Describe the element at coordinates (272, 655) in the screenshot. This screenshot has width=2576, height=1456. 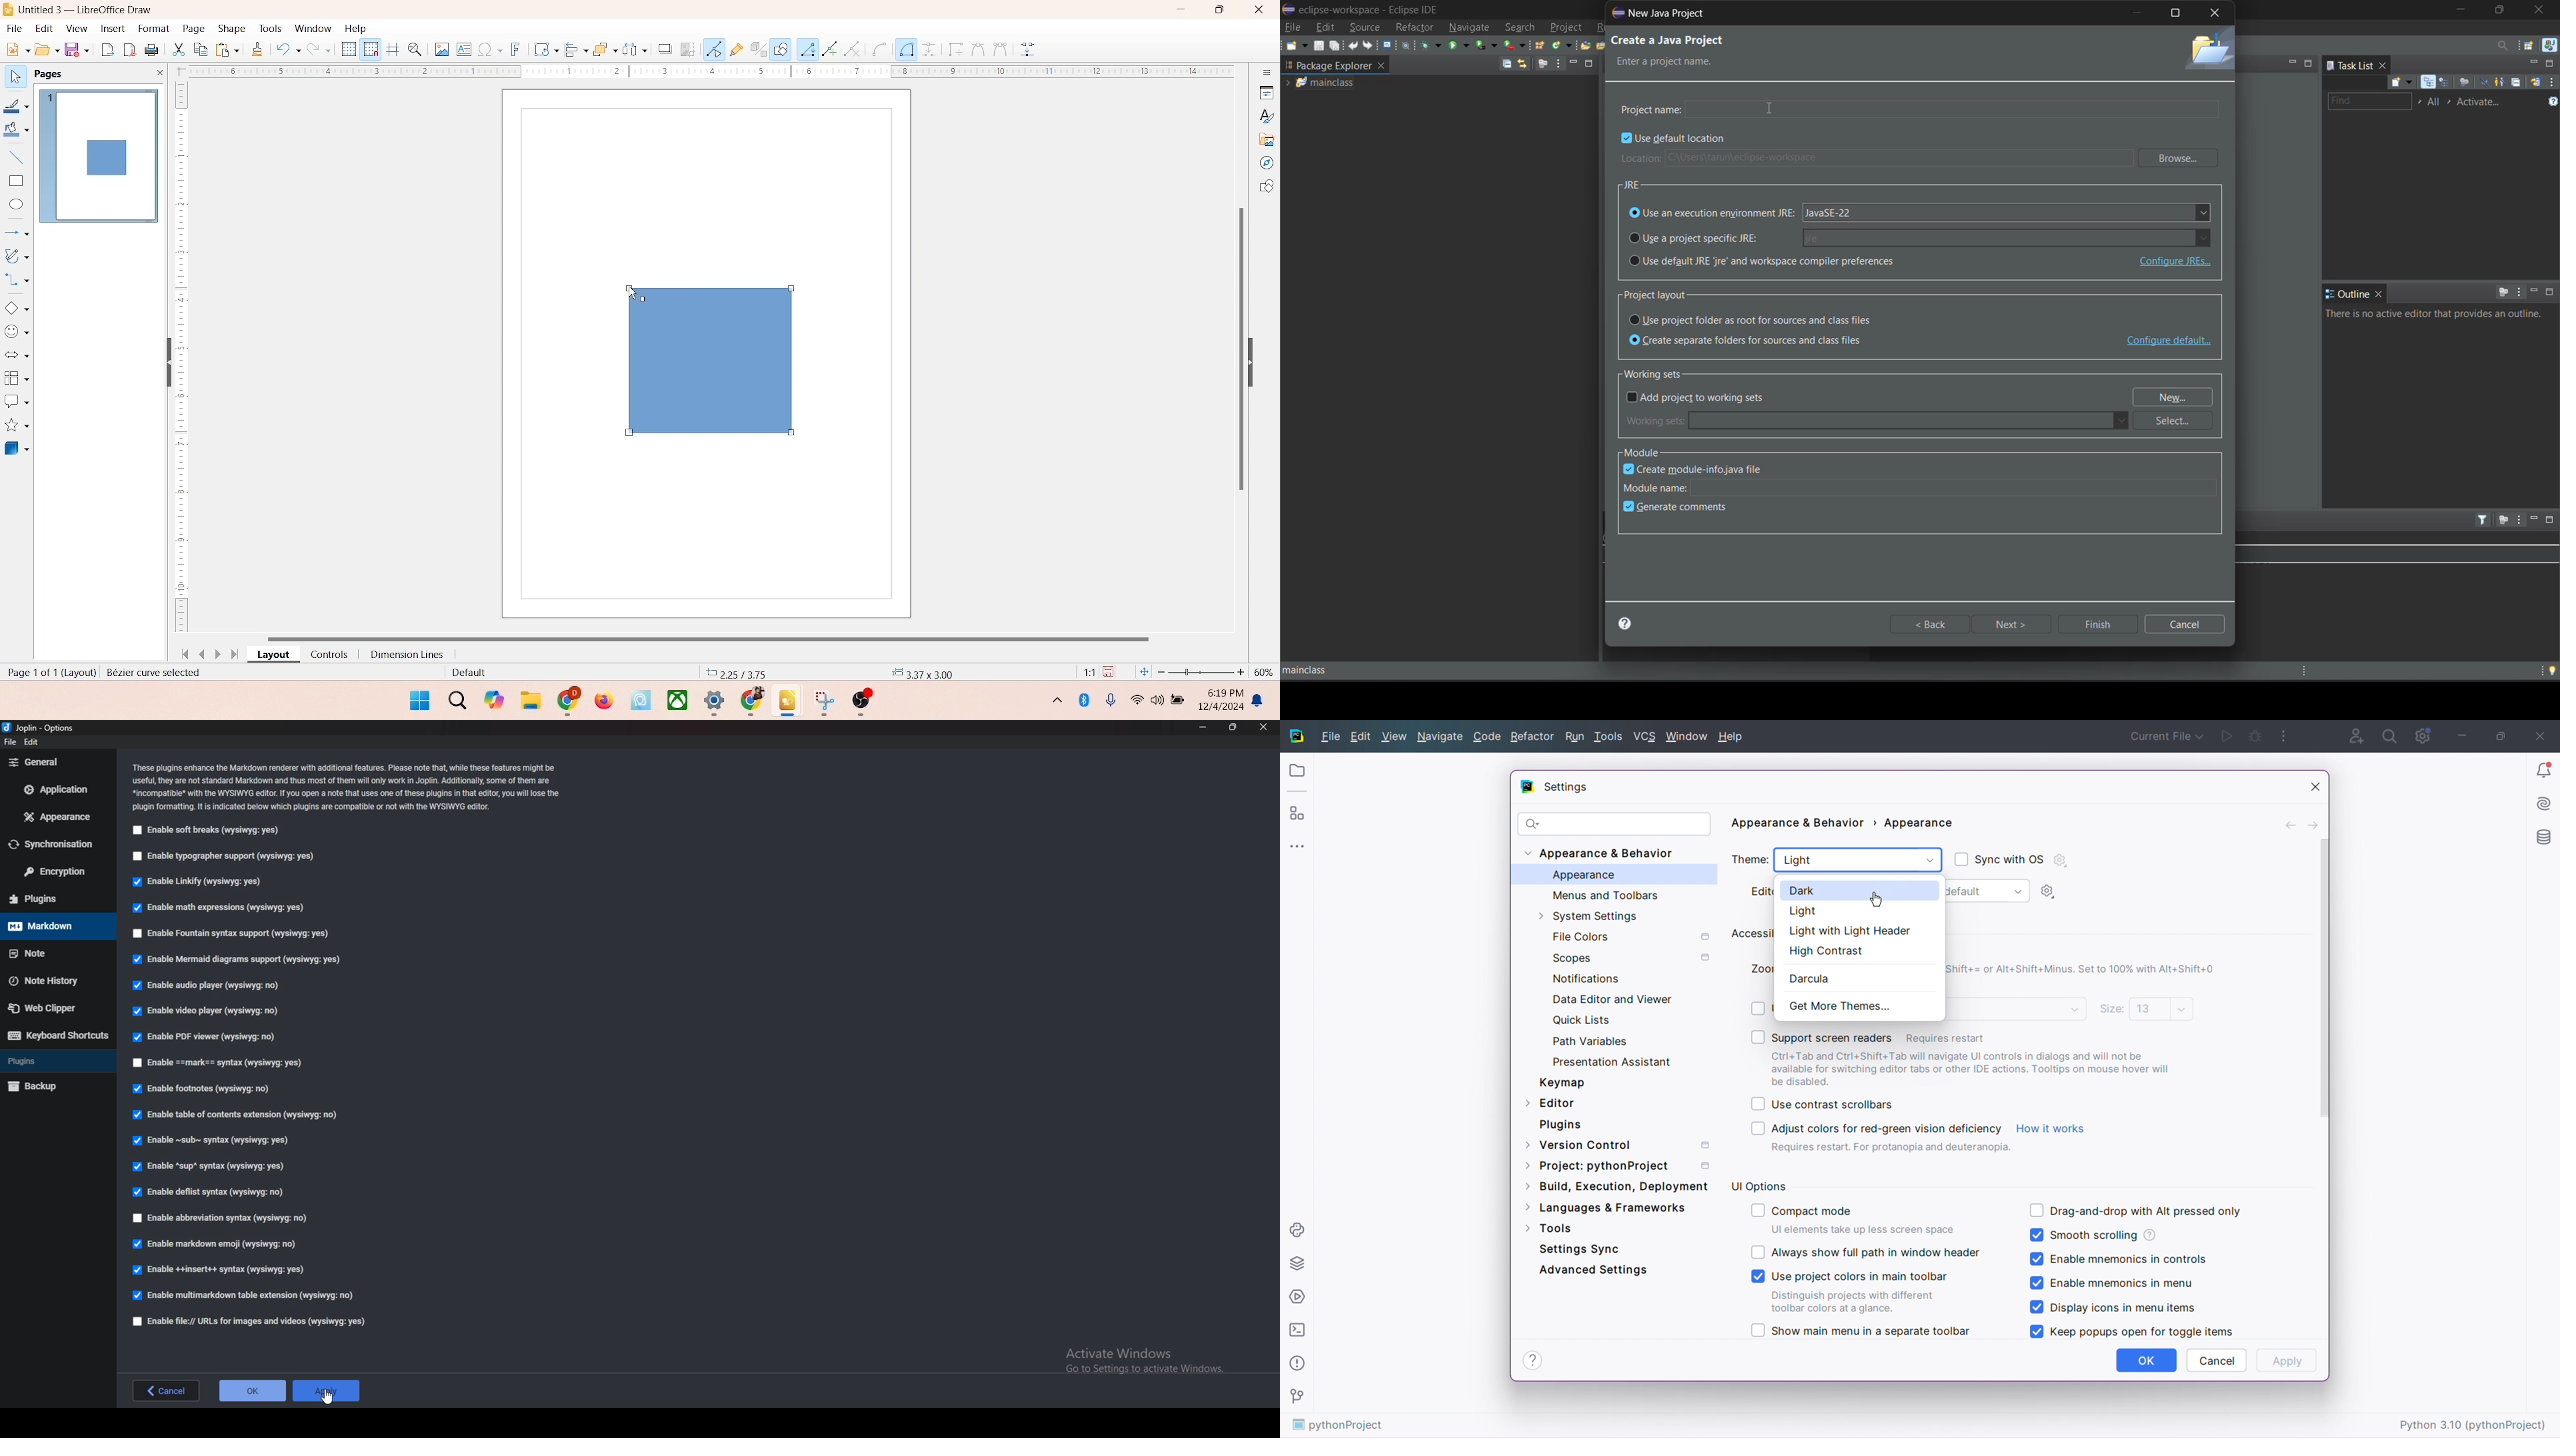
I see `layout` at that location.